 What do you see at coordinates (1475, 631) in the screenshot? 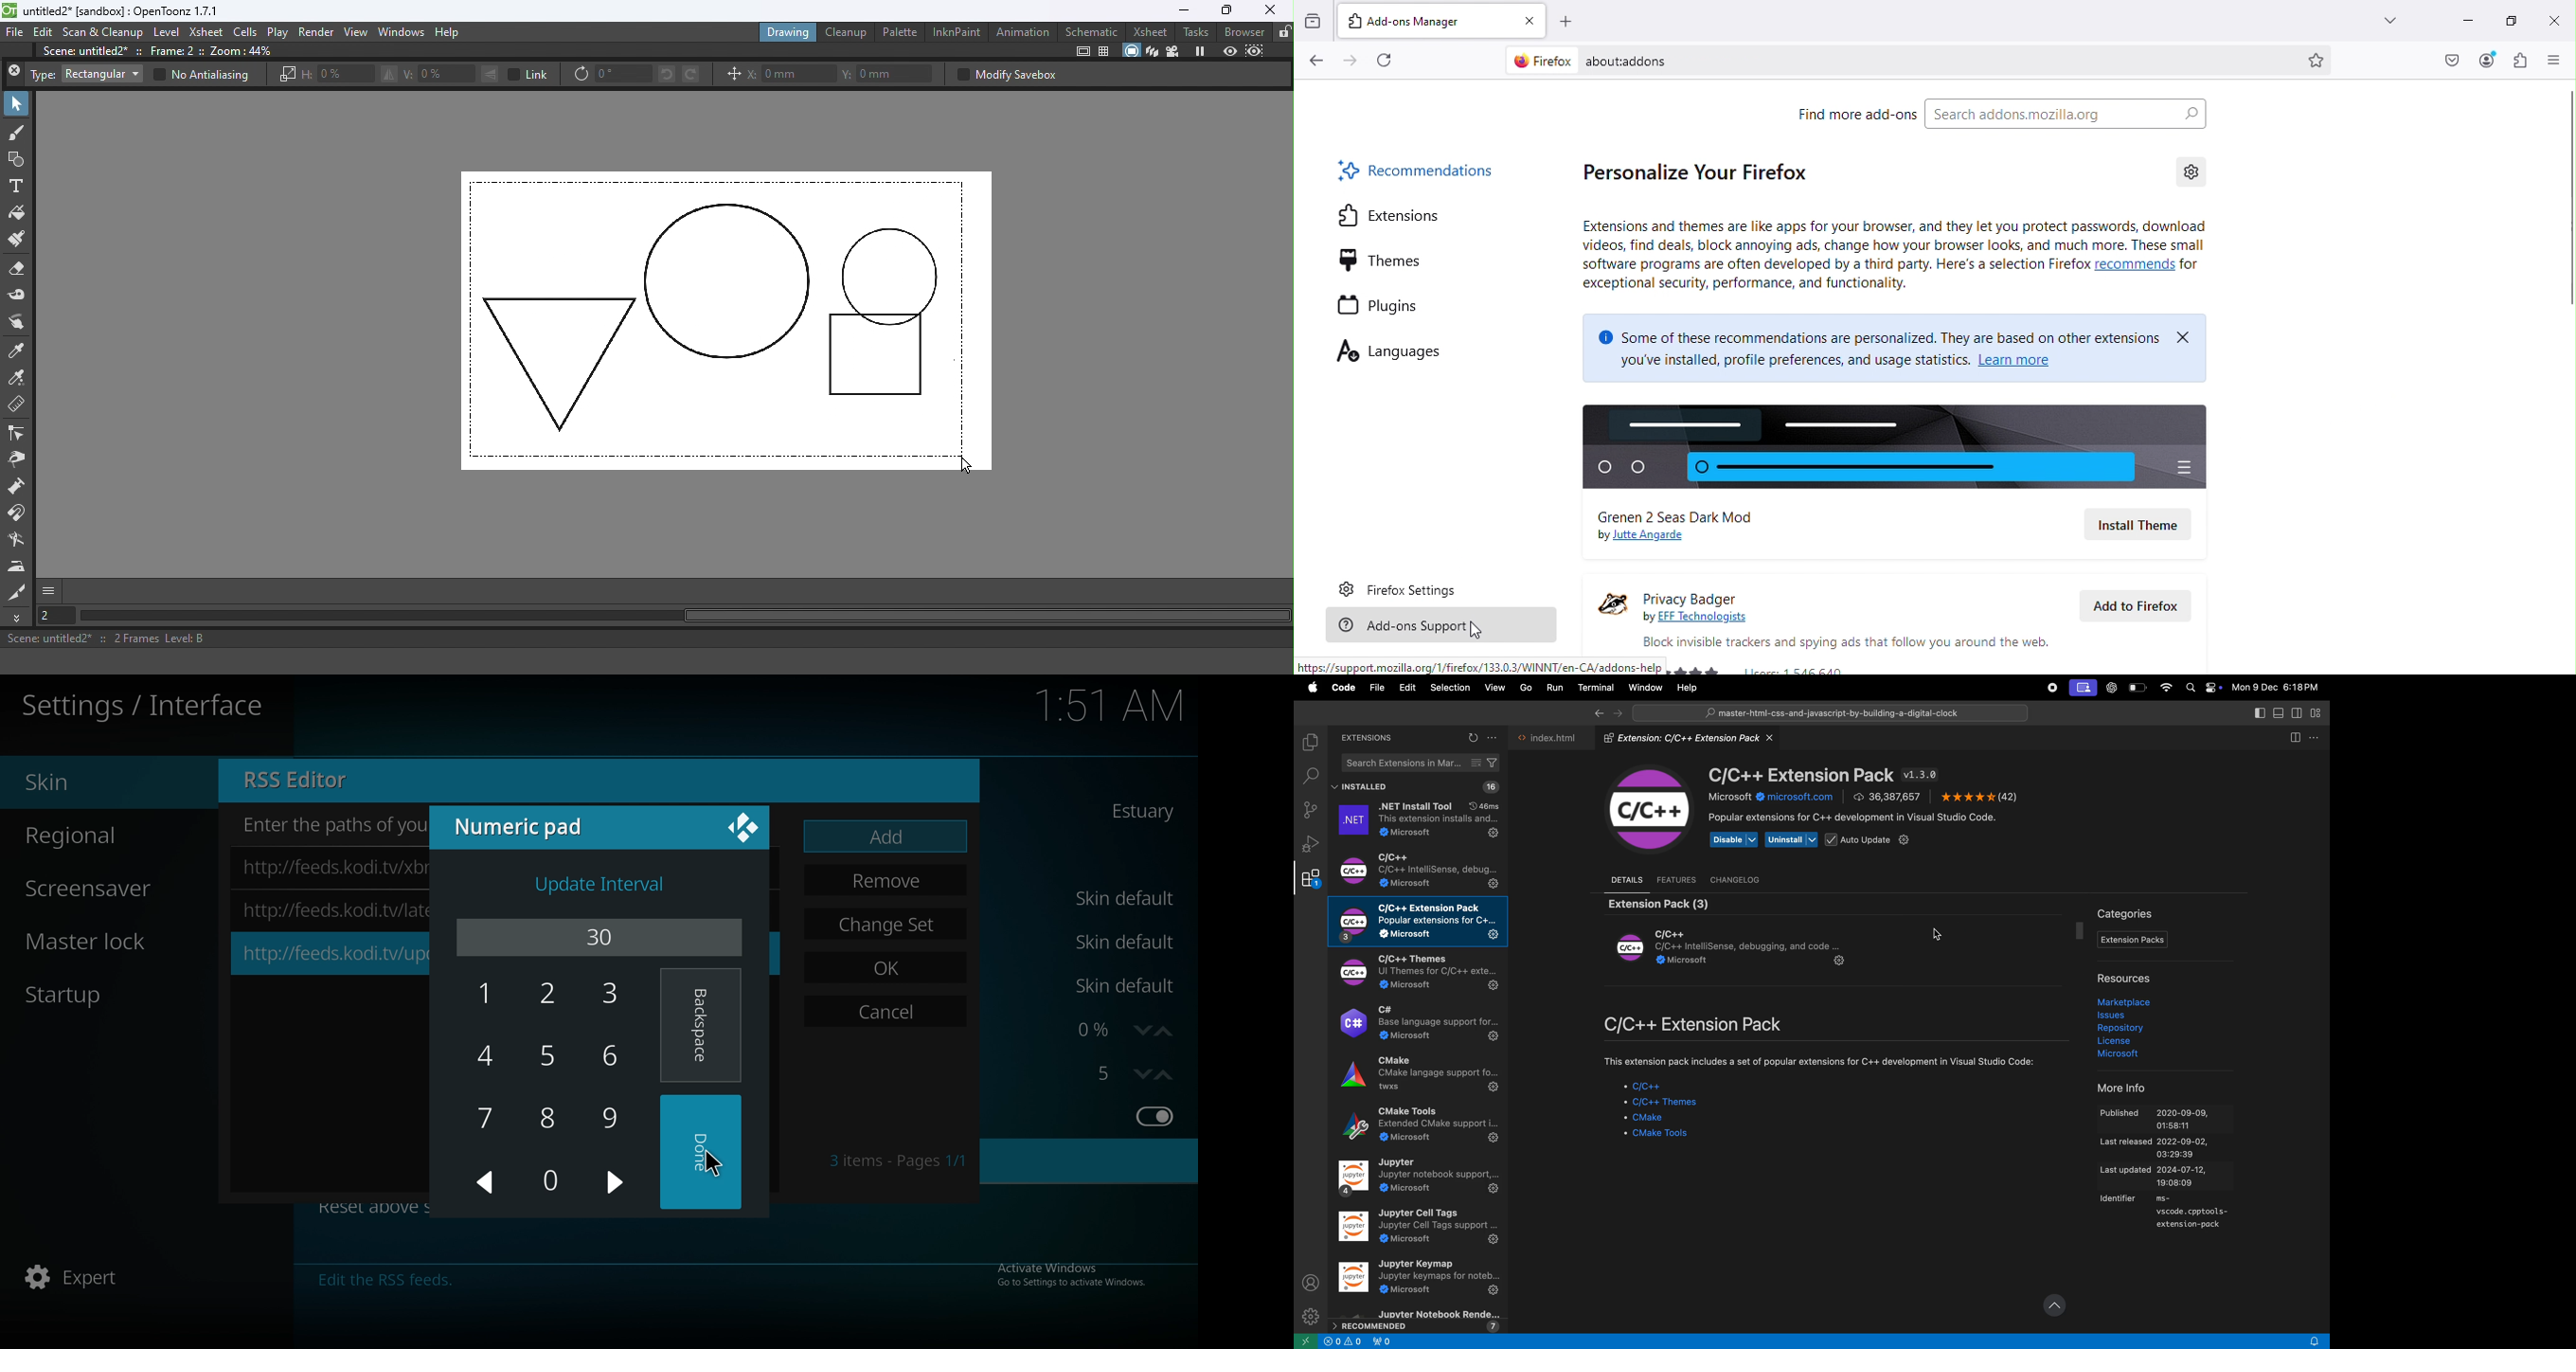
I see `cursor` at bounding box center [1475, 631].